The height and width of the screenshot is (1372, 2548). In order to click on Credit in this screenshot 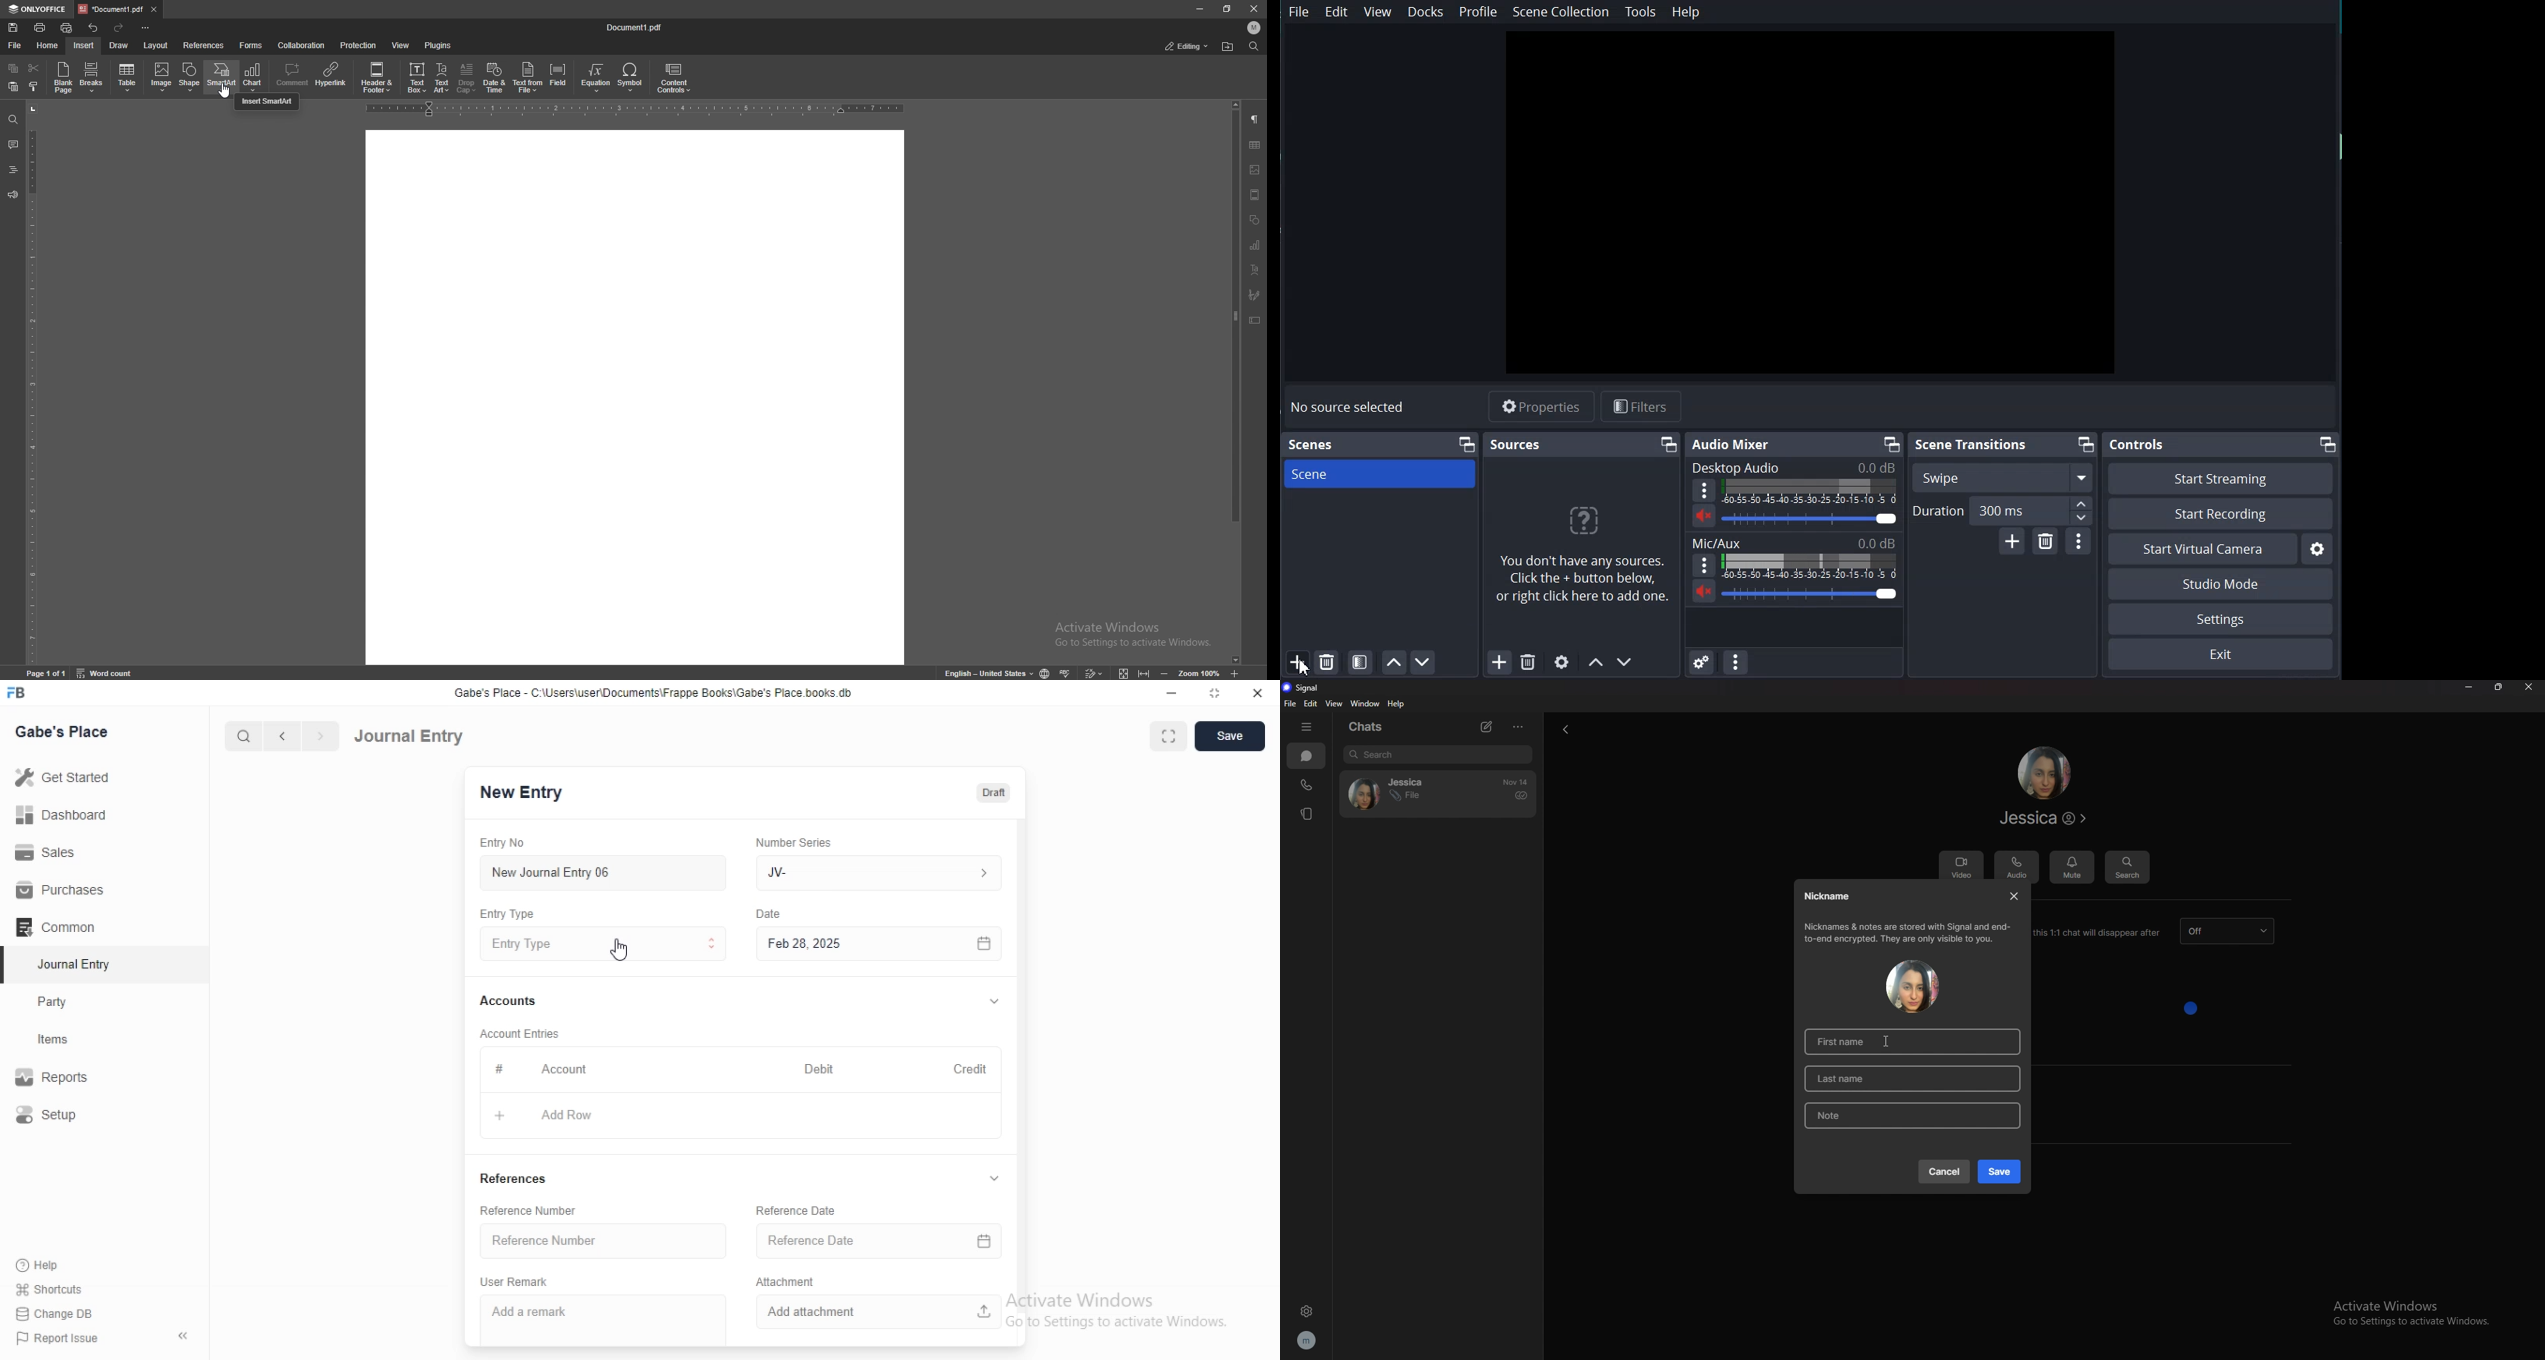, I will do `click(969, 1068)`.